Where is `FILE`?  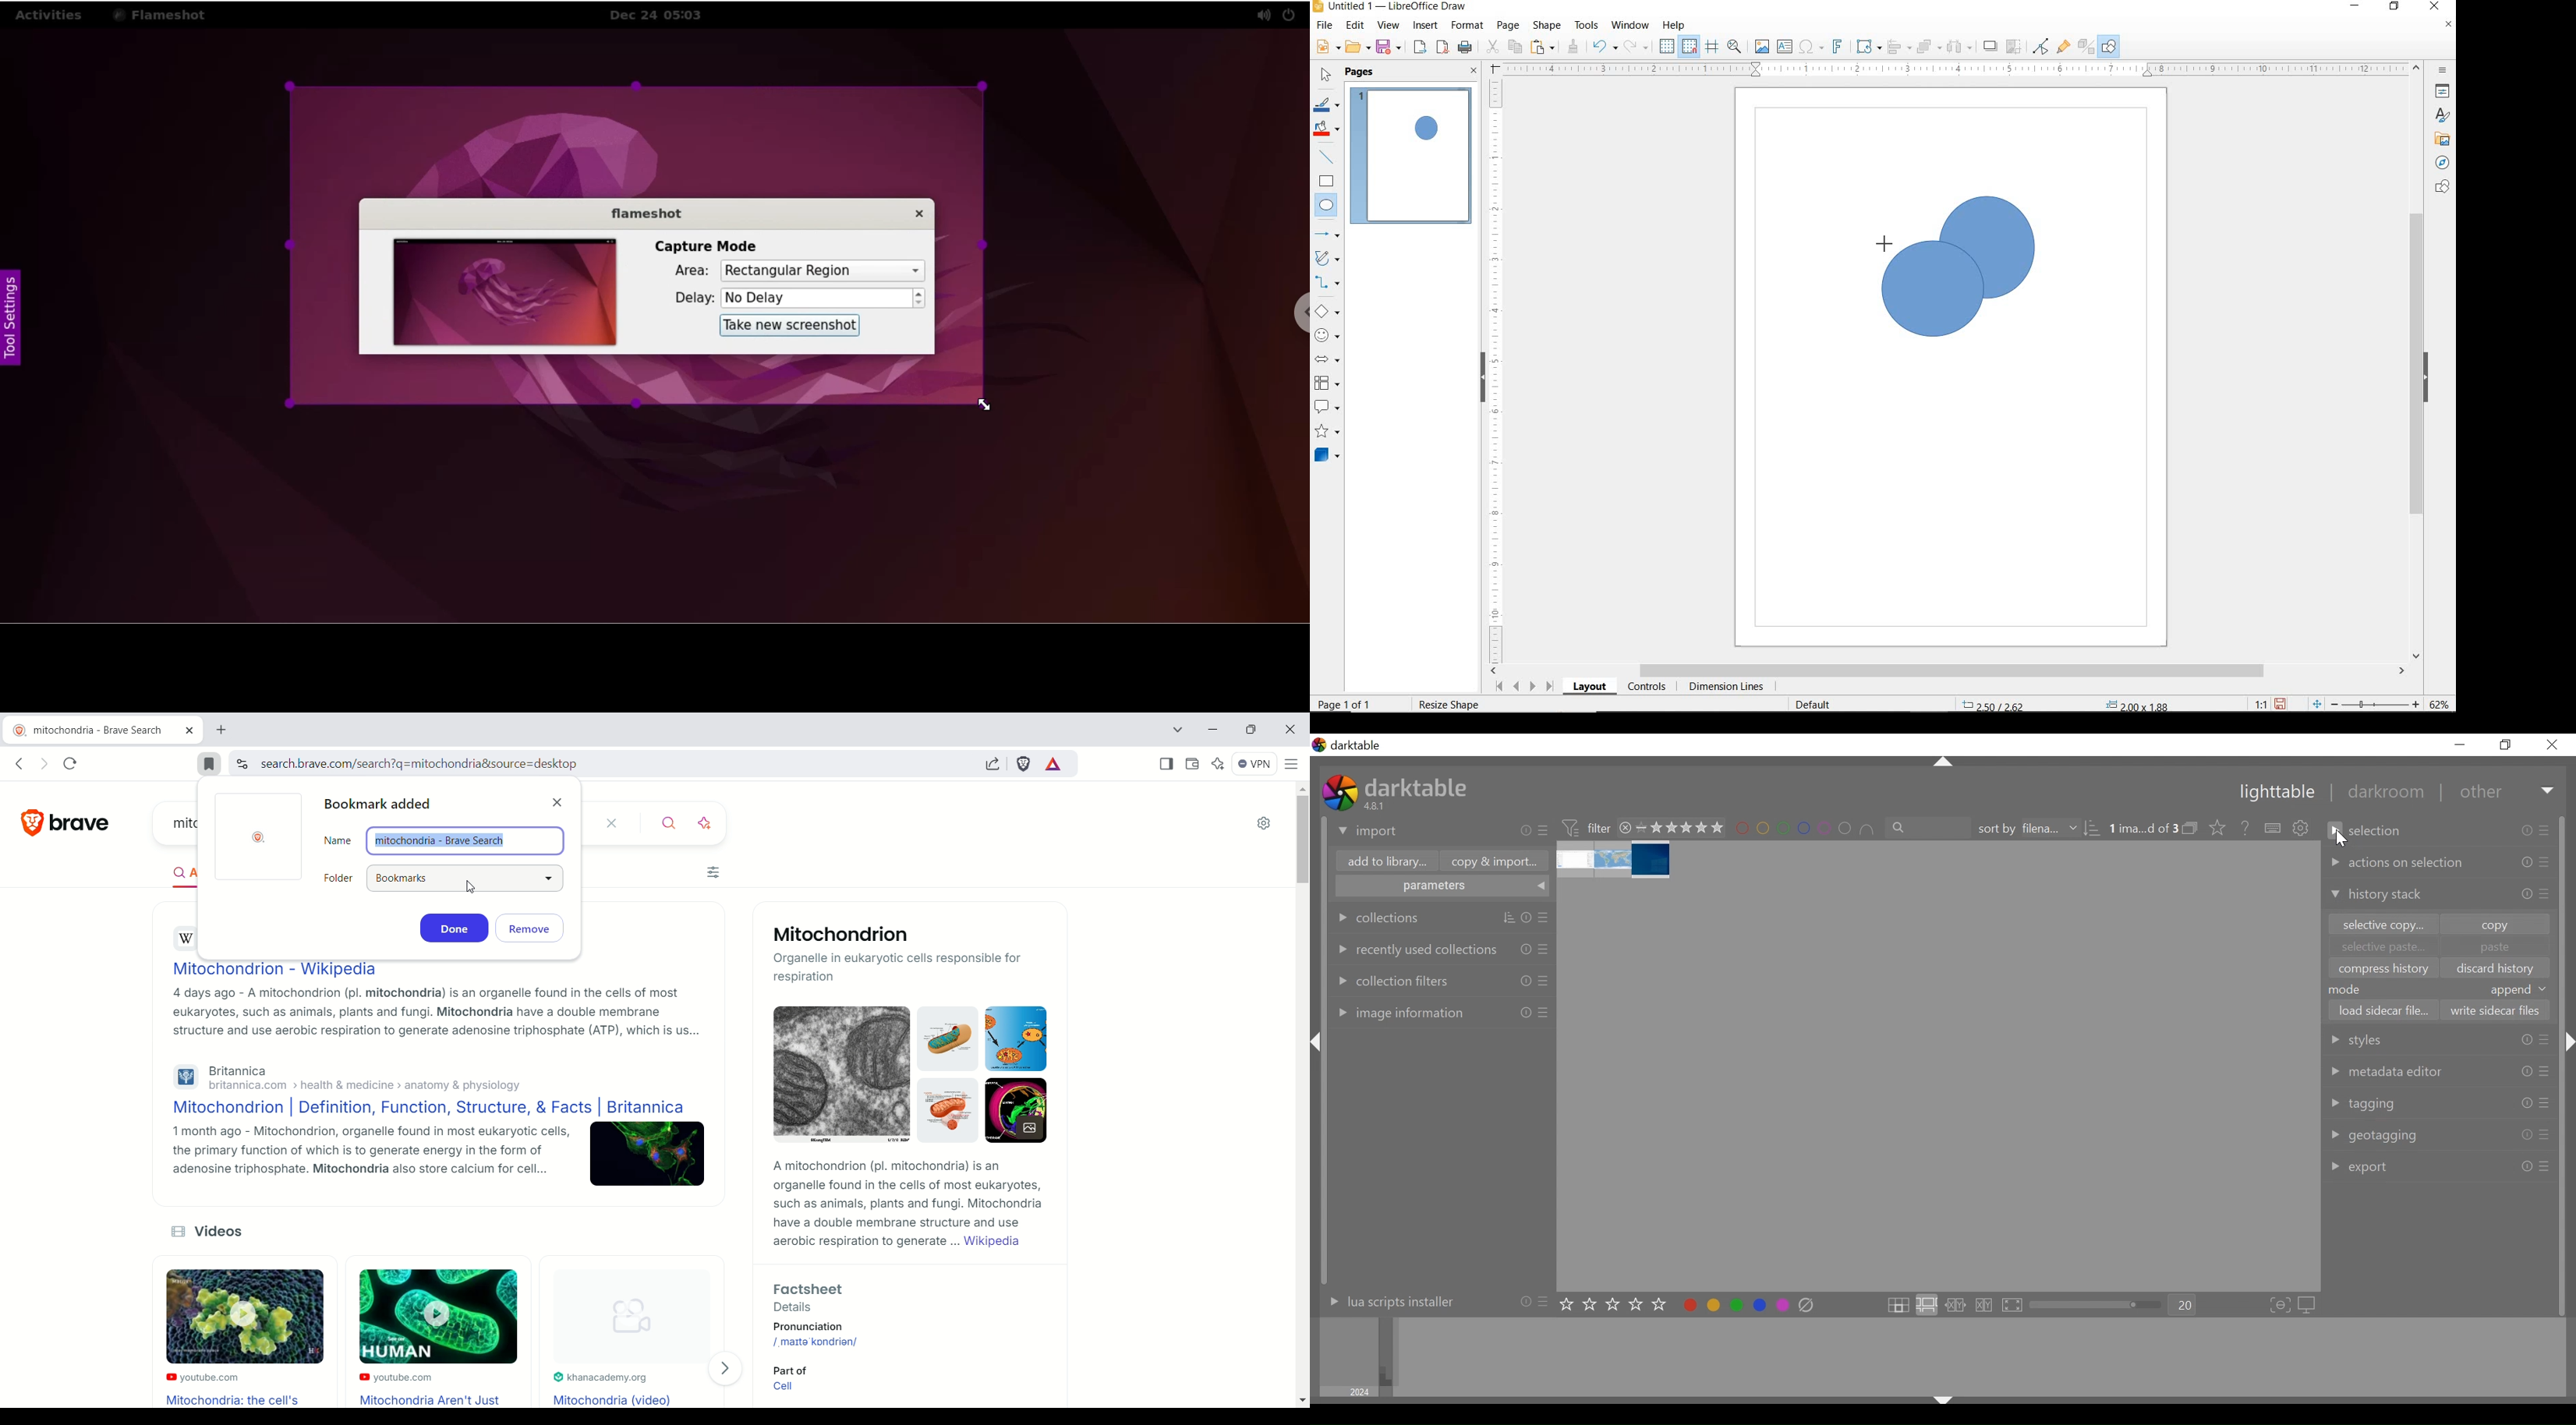
FILE is located at coordinates (1326, 27).